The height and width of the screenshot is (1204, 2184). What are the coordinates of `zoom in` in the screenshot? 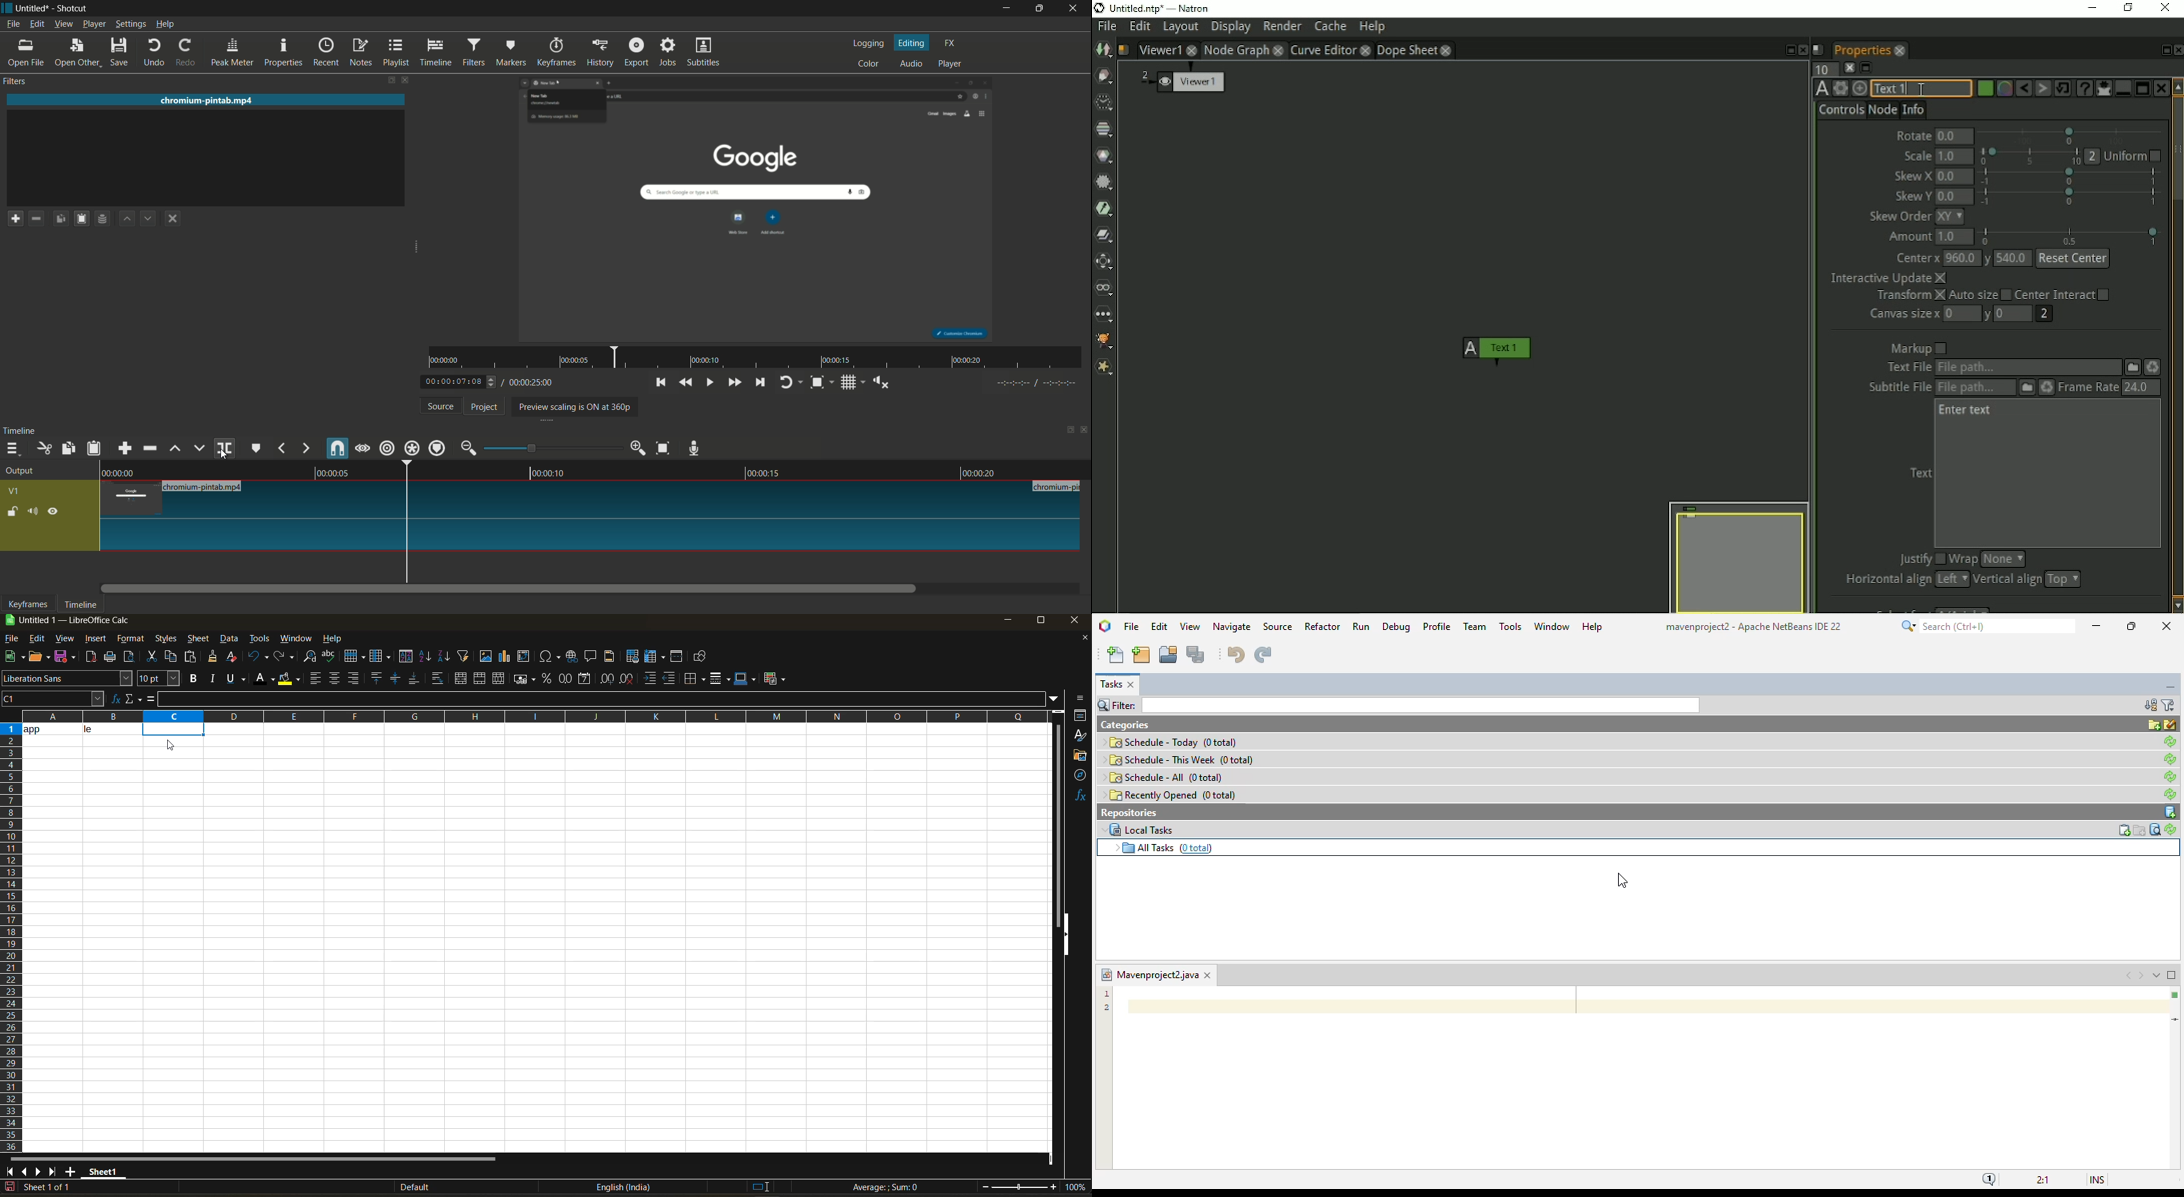 It's located at (639, 447).